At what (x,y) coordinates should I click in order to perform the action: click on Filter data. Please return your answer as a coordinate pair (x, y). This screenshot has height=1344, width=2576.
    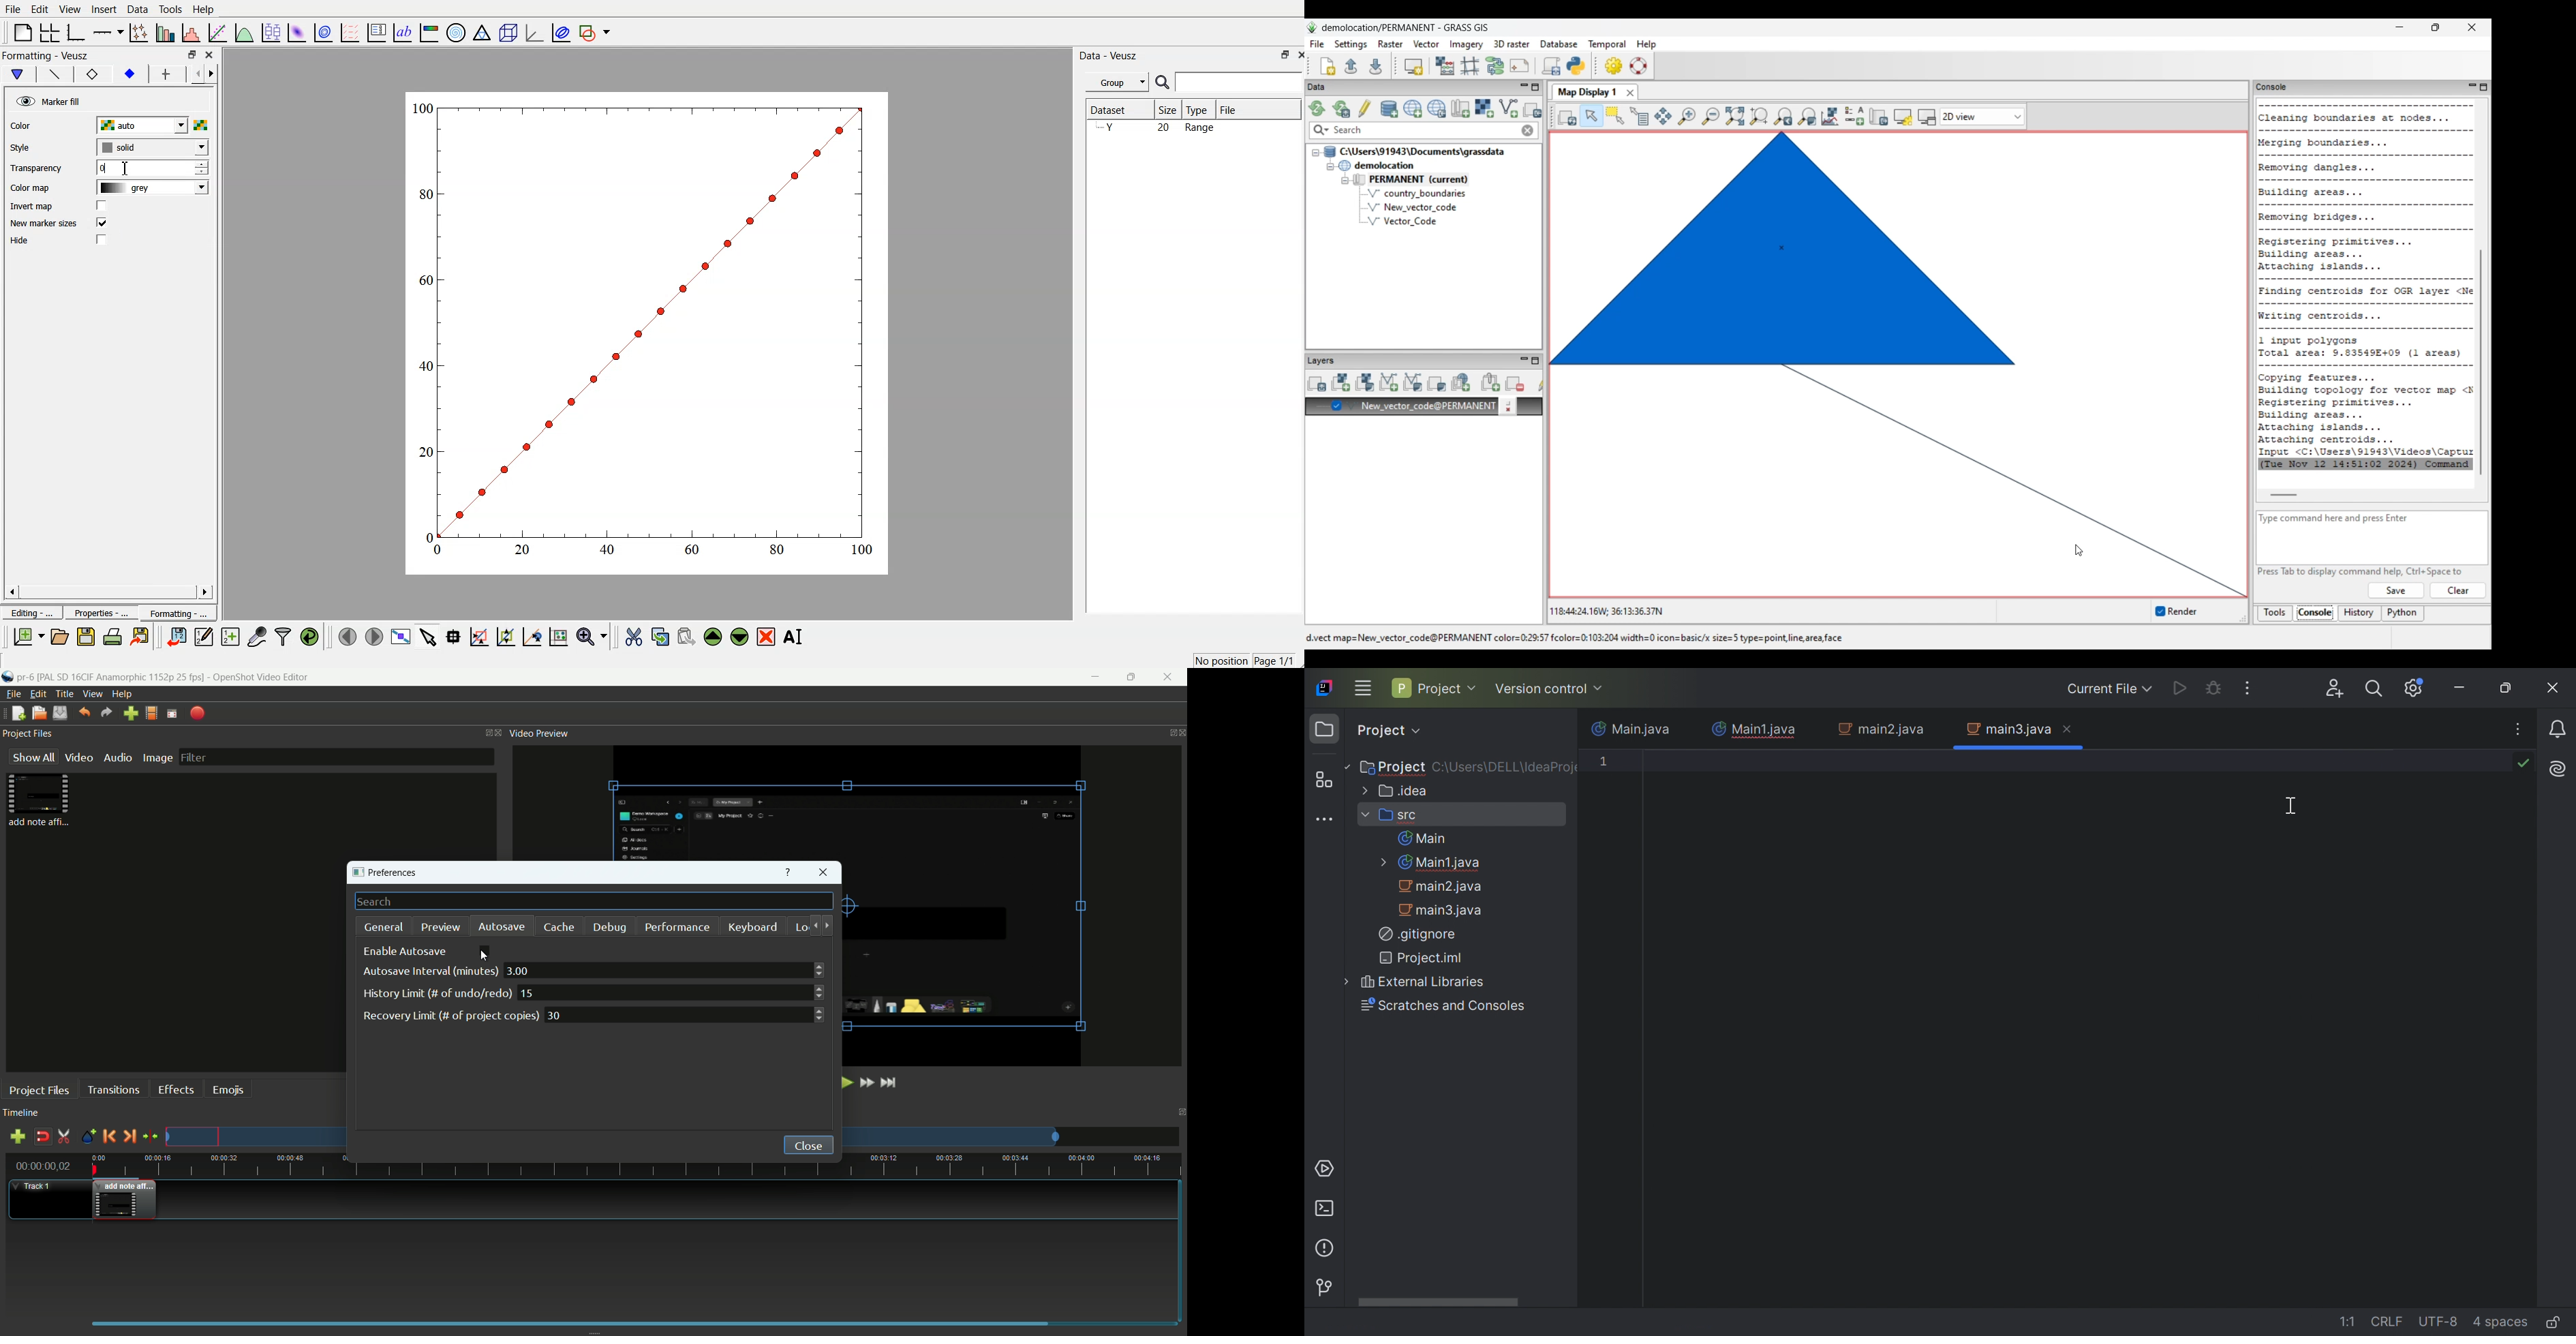
    Looking at the image, I should click on (284, 636).